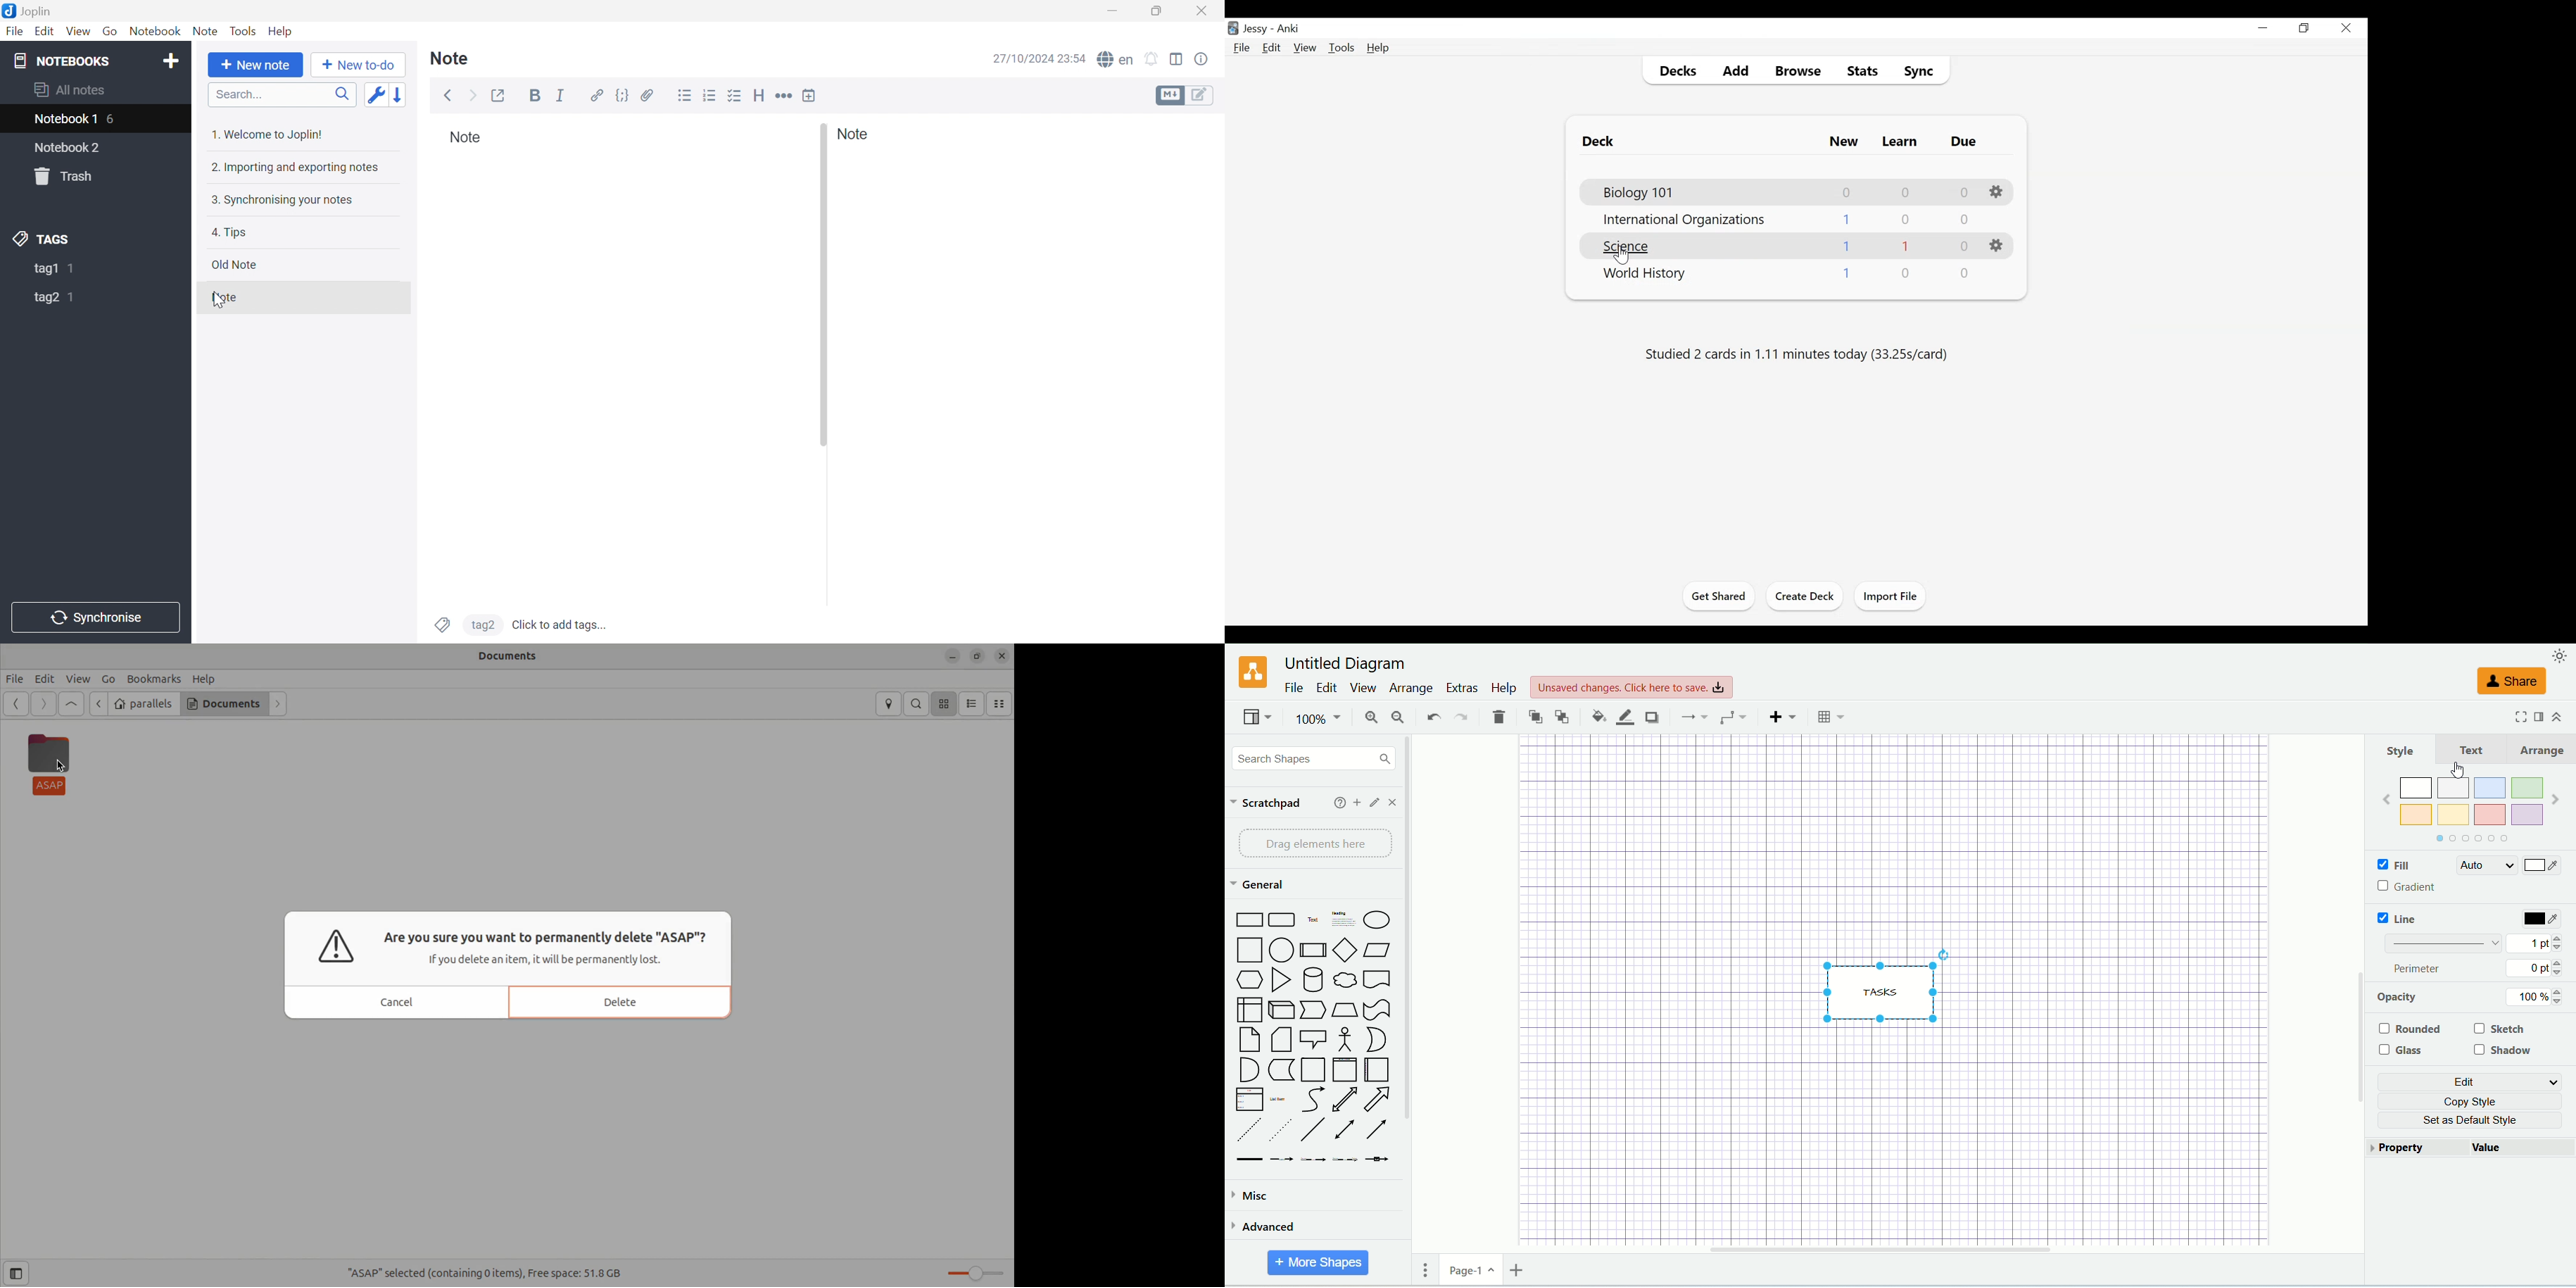  Describe the element at coordinates (255, 66) in the screenshot. I see `+ New note` at that location.